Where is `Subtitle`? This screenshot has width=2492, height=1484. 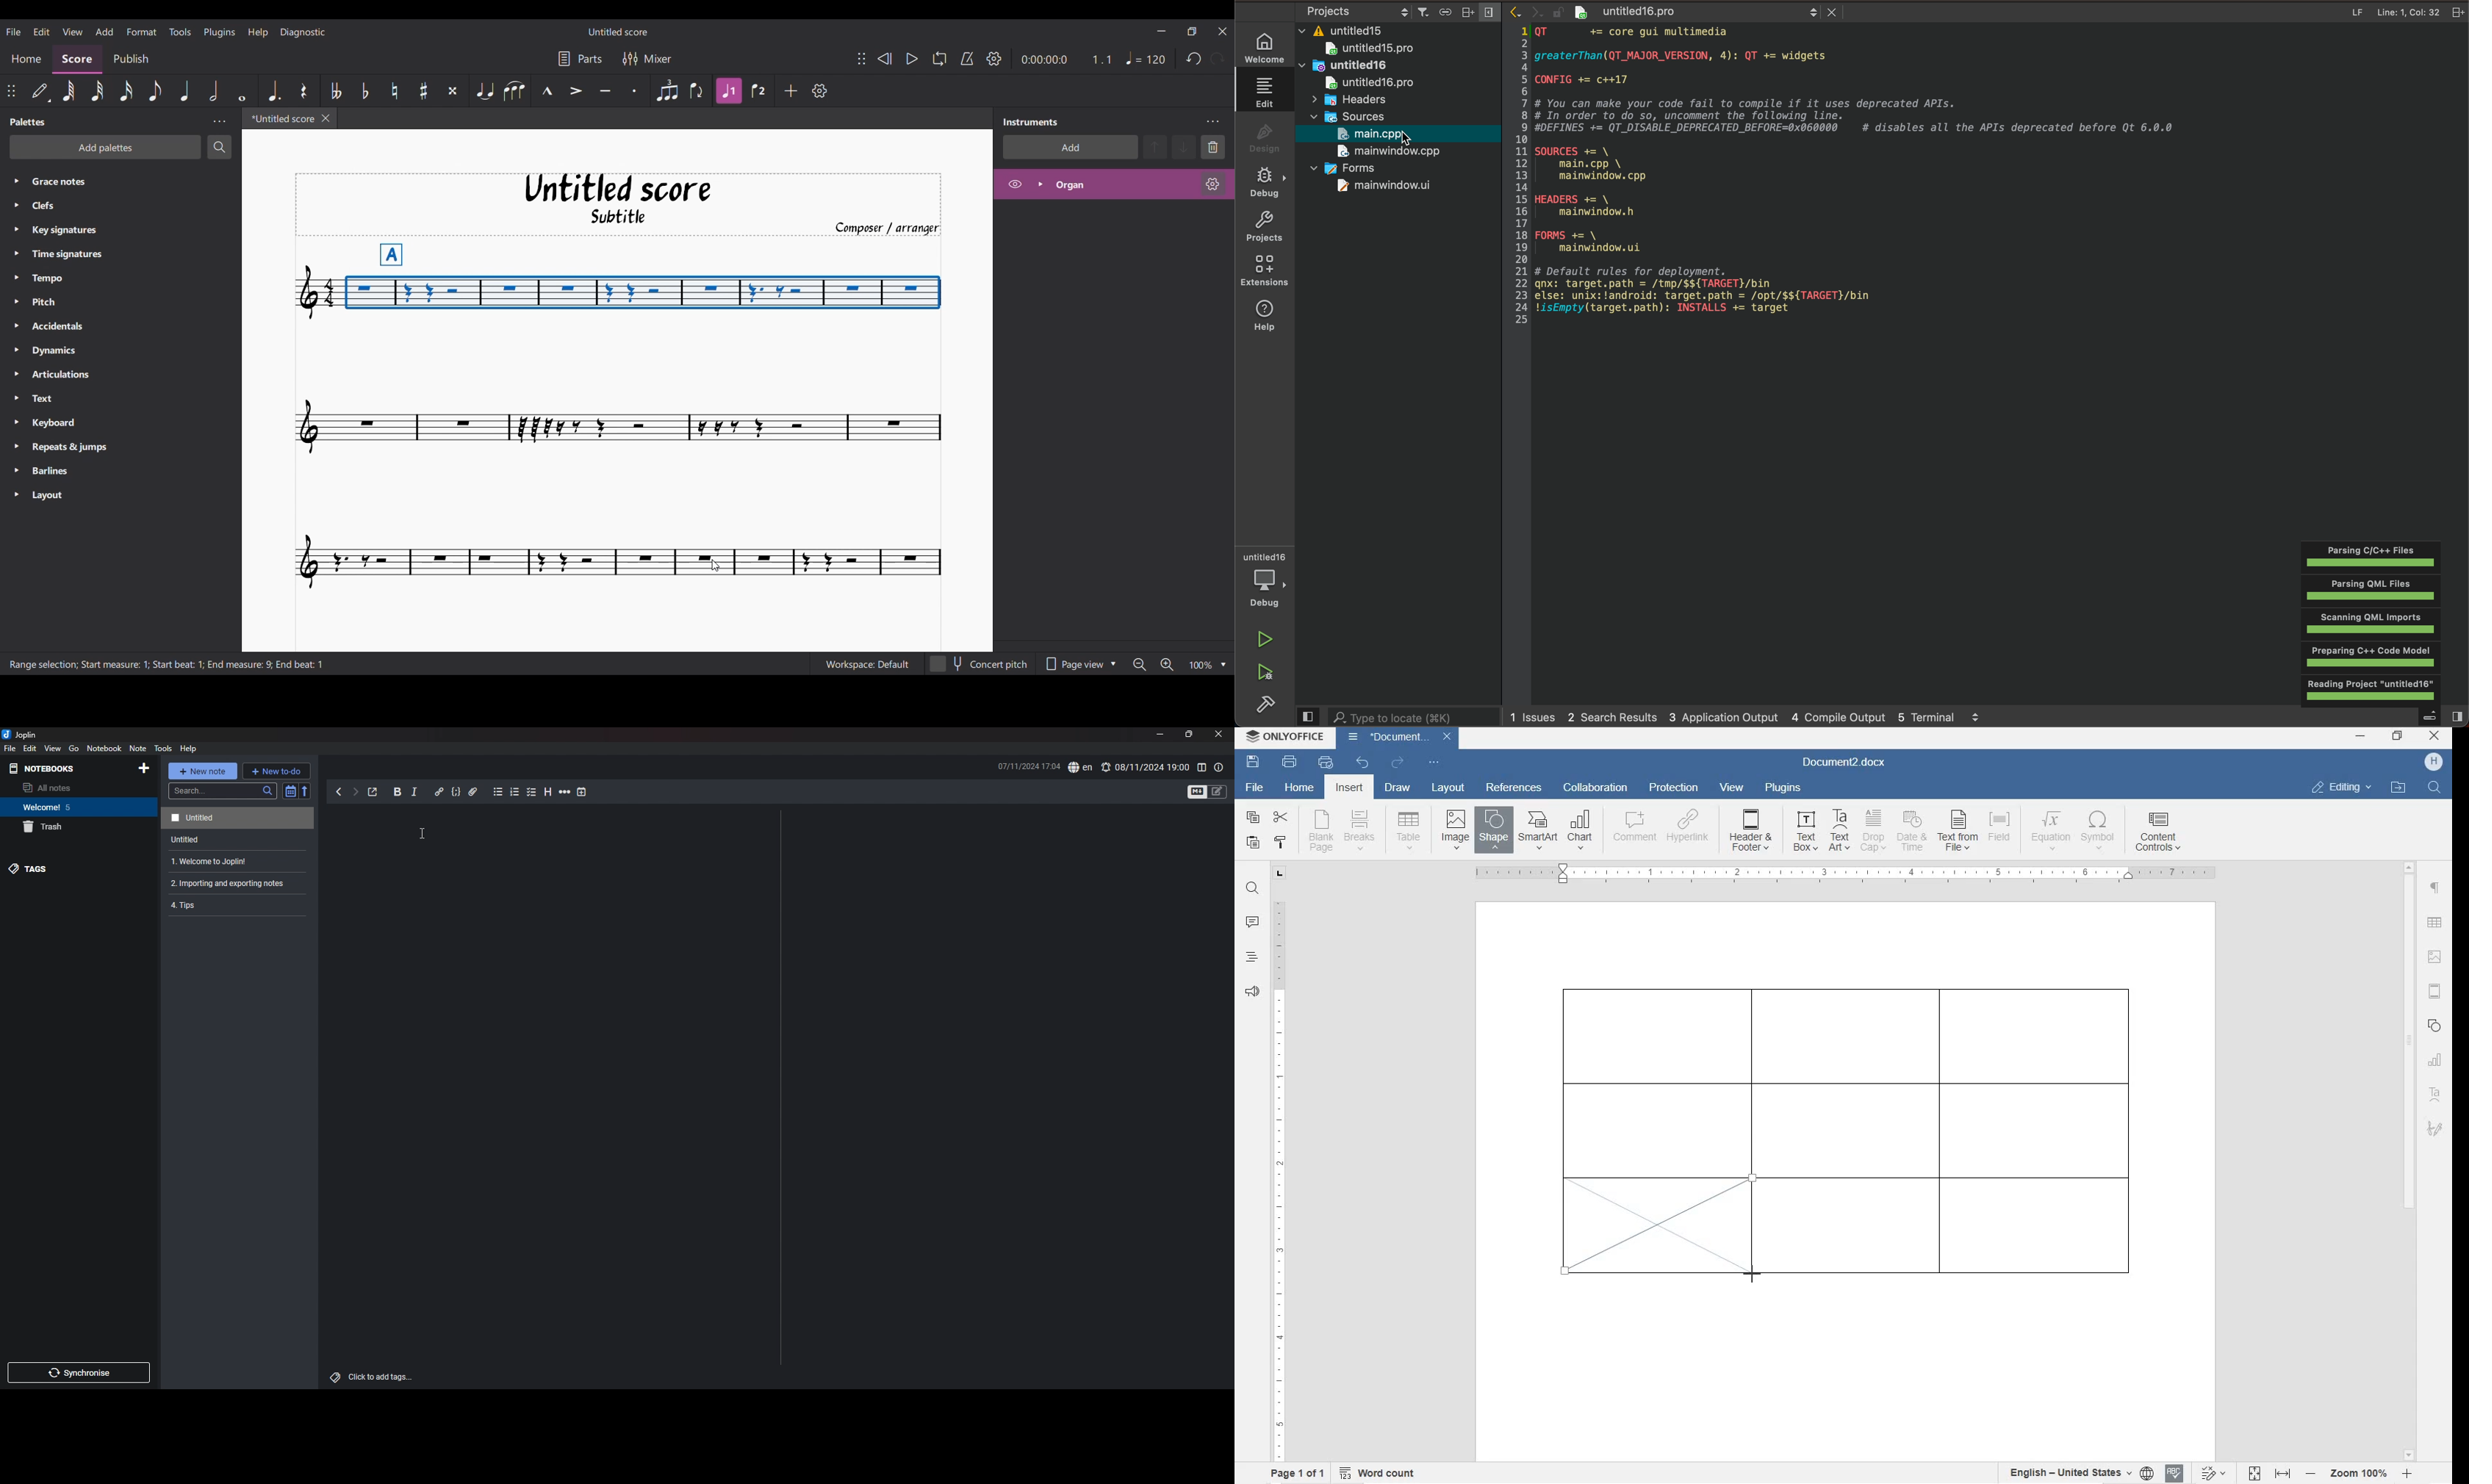 Subtitle is located at coordinates (631, 216).